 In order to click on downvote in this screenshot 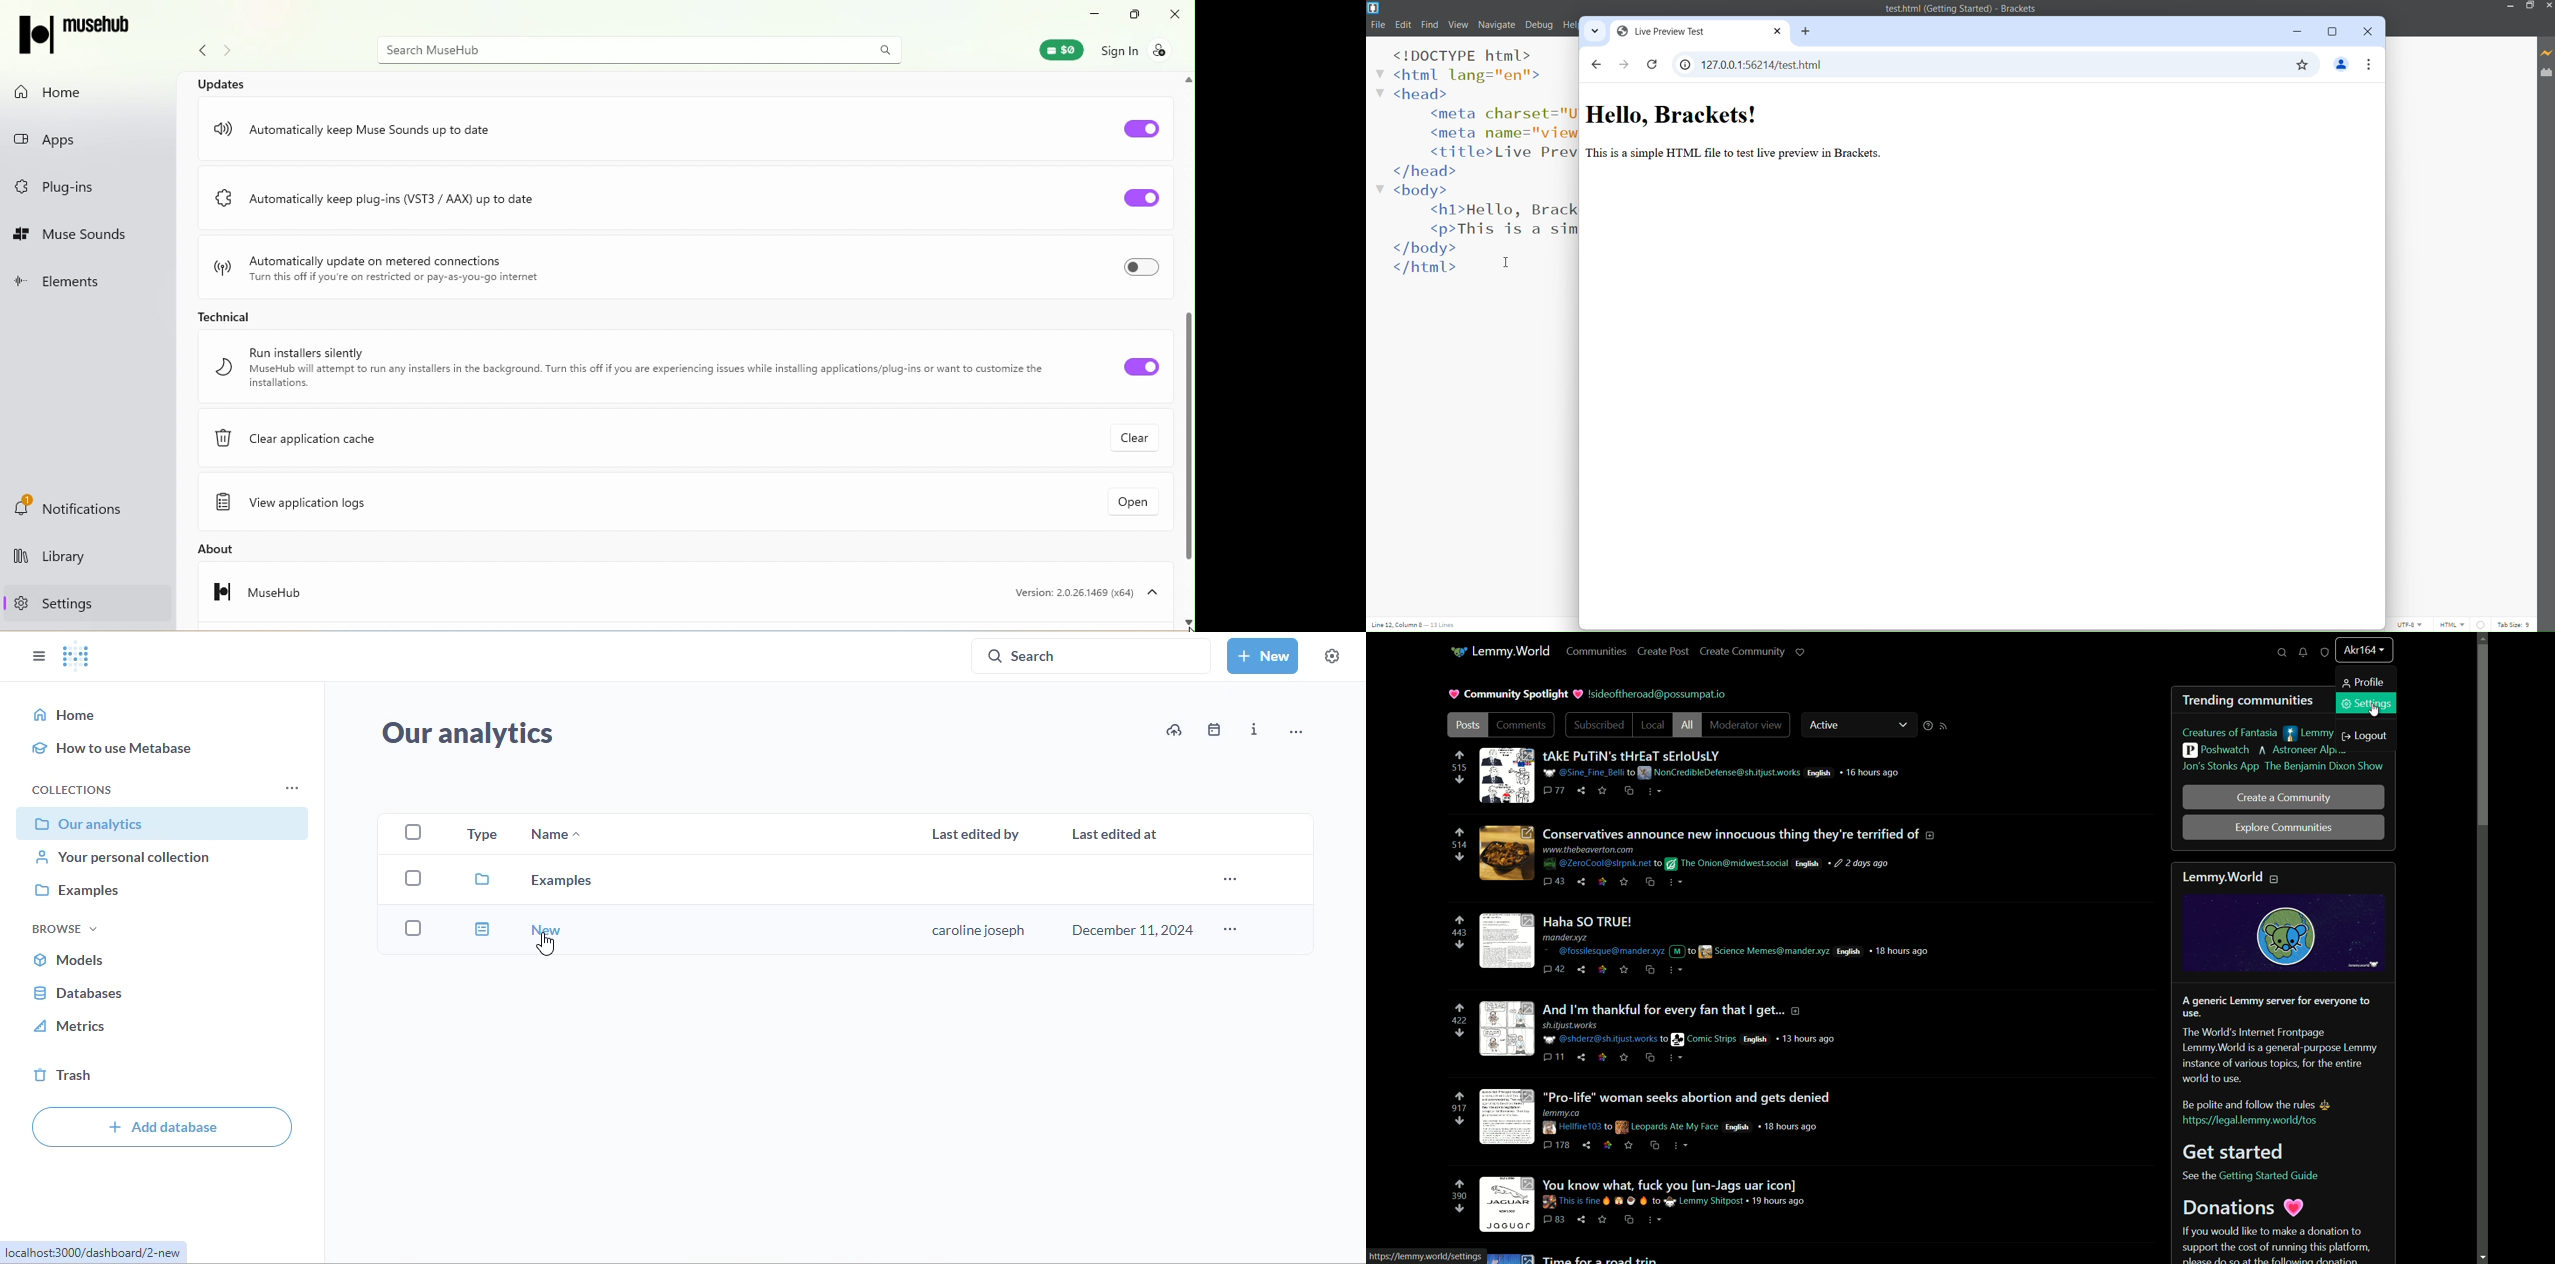, I will do `click(1459, 946)`.